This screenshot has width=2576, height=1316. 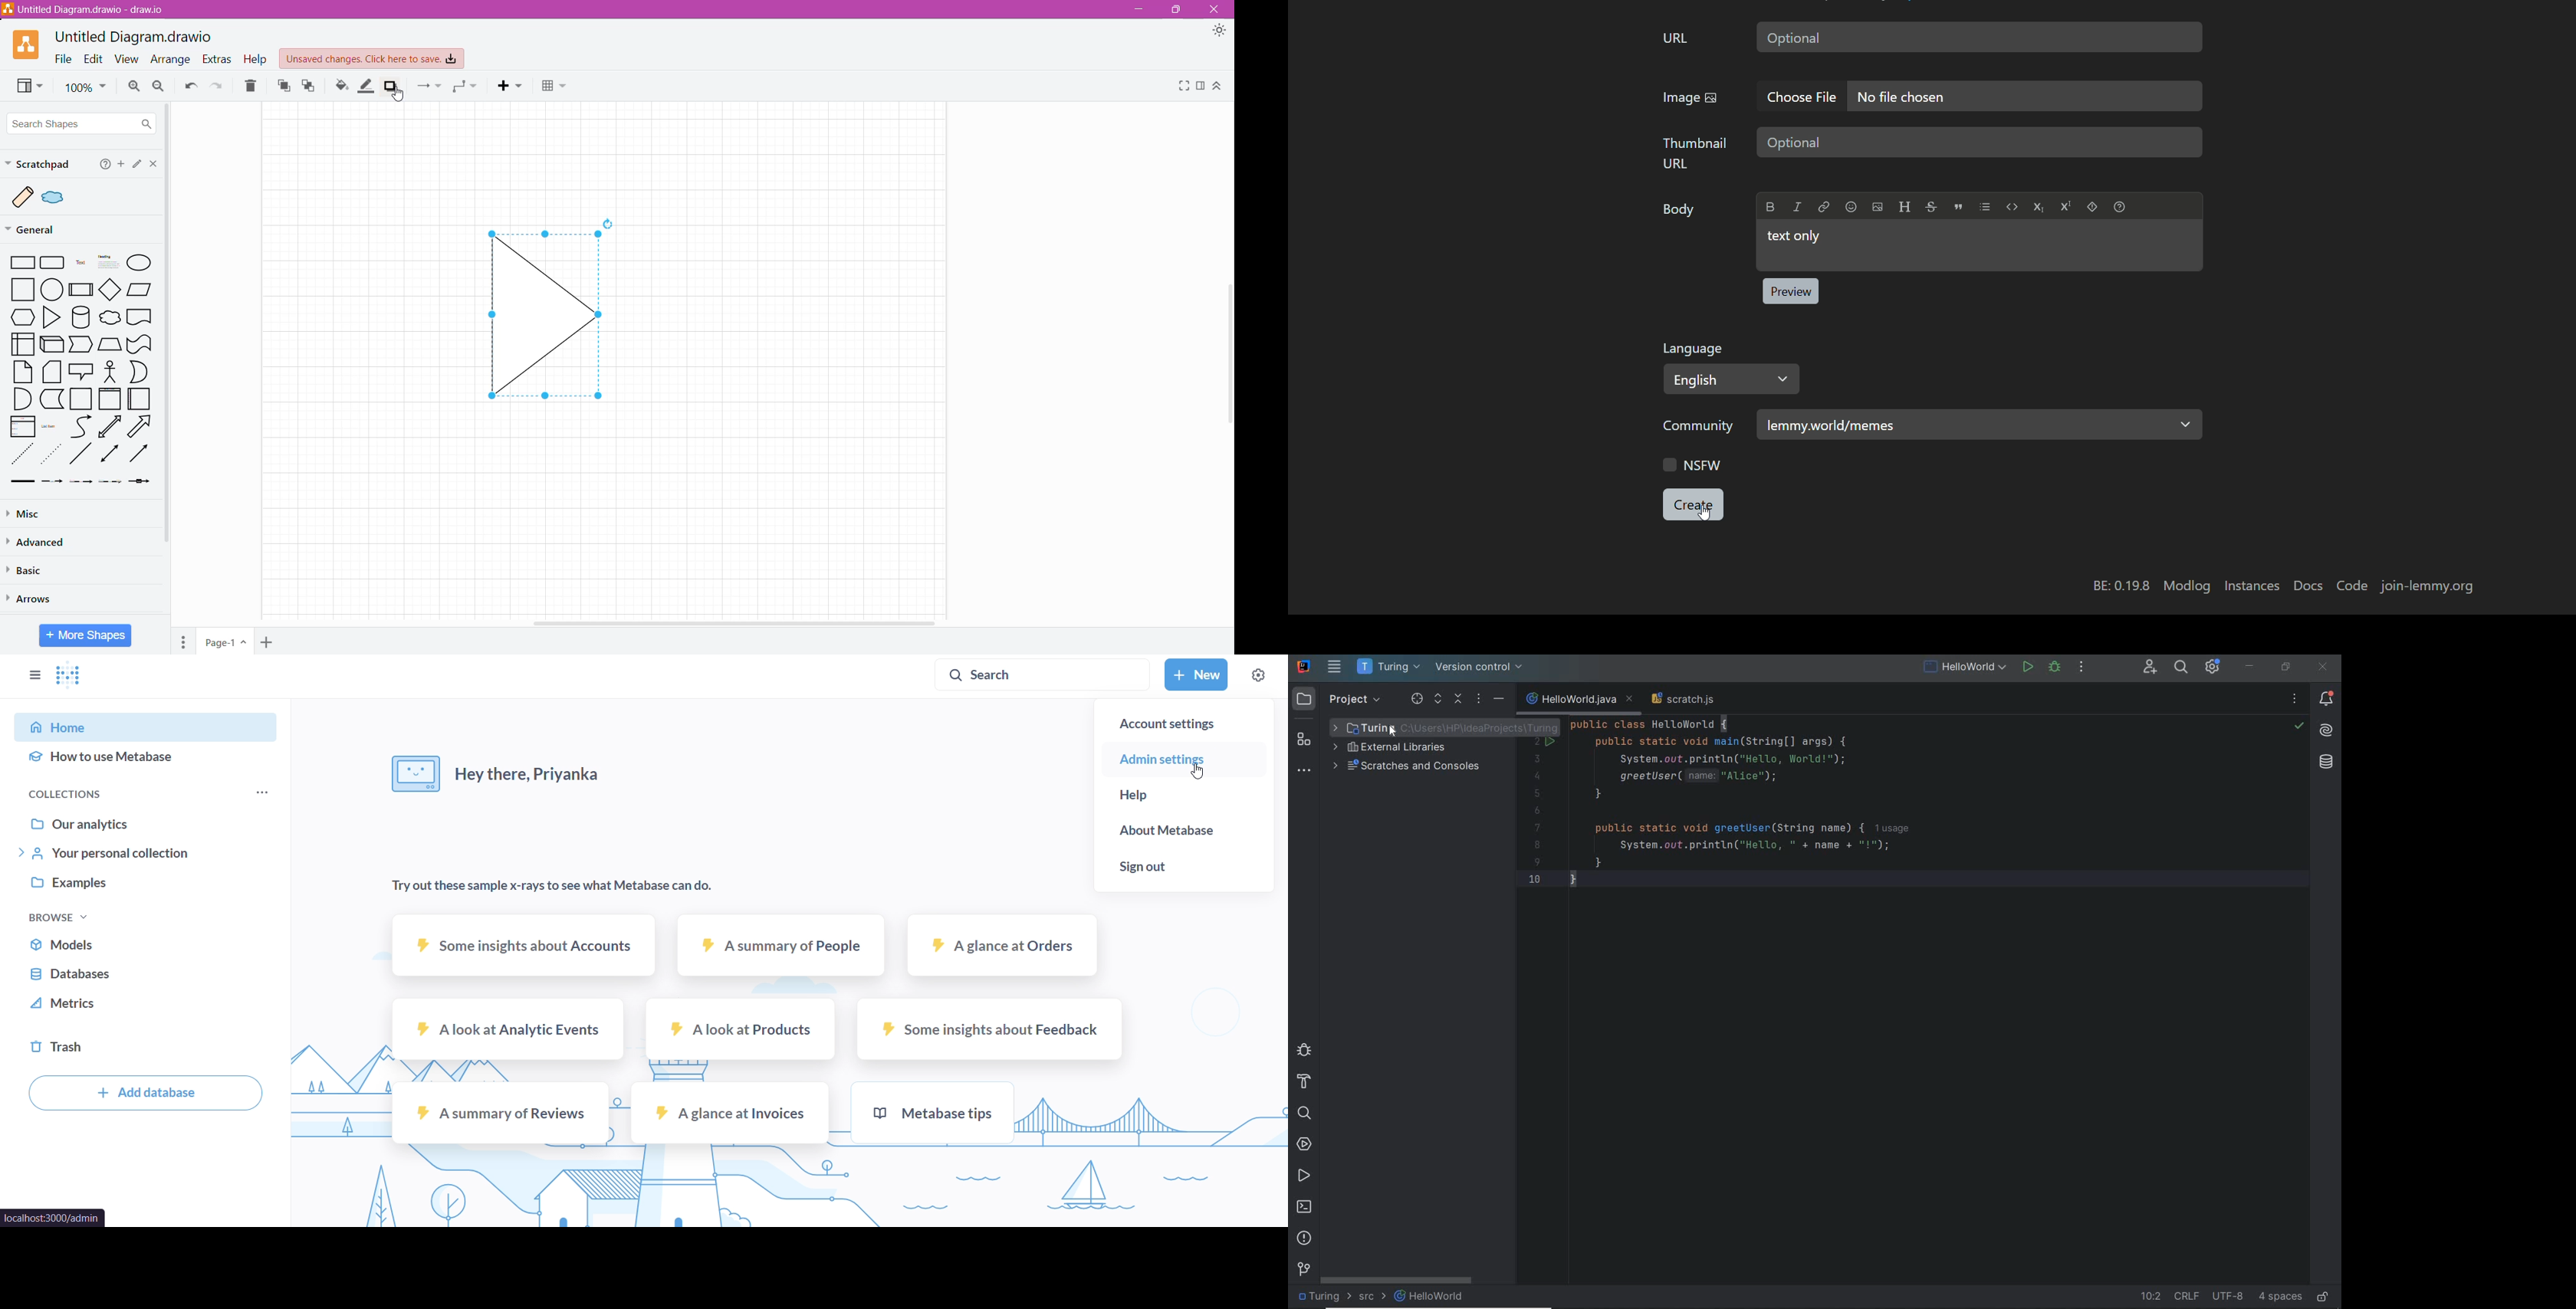 What do you see at coordinates (1004, 950) in the screenshot?
I see `a glance at orders` at bounding box center [1004, 950].